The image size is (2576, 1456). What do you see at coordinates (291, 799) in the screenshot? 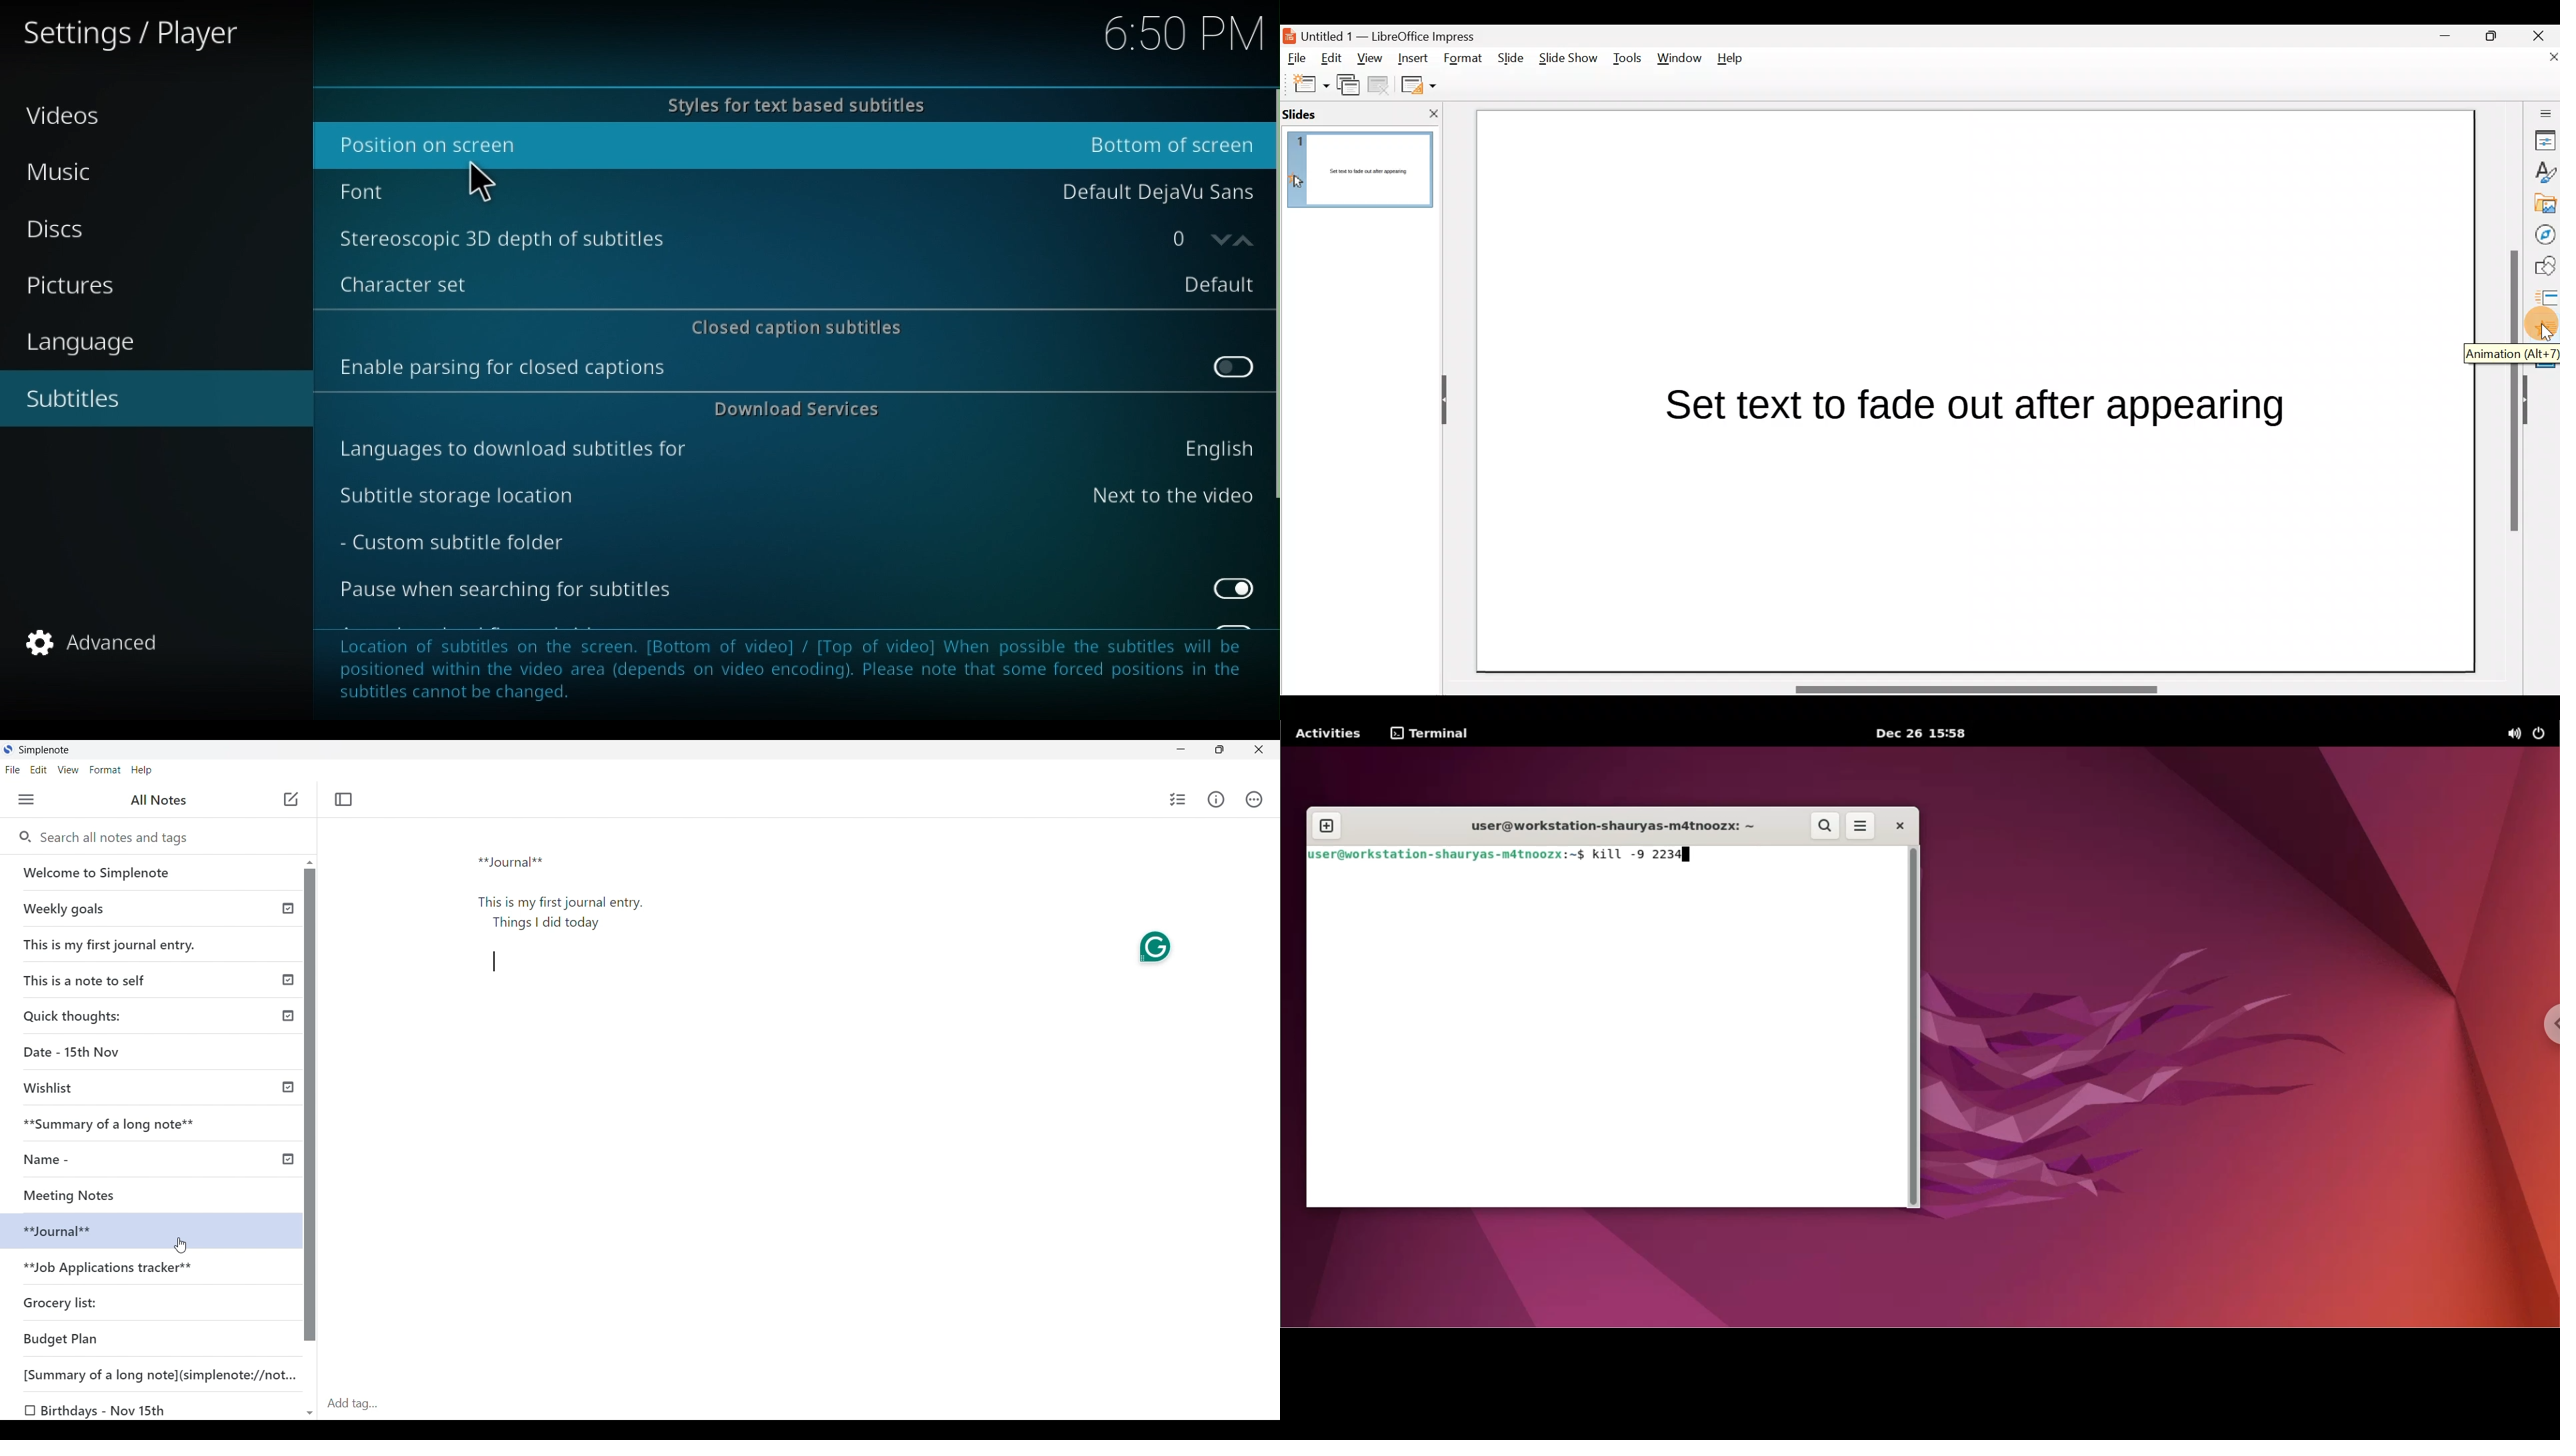
I see `Add new note` at bounding box center [291, 799].